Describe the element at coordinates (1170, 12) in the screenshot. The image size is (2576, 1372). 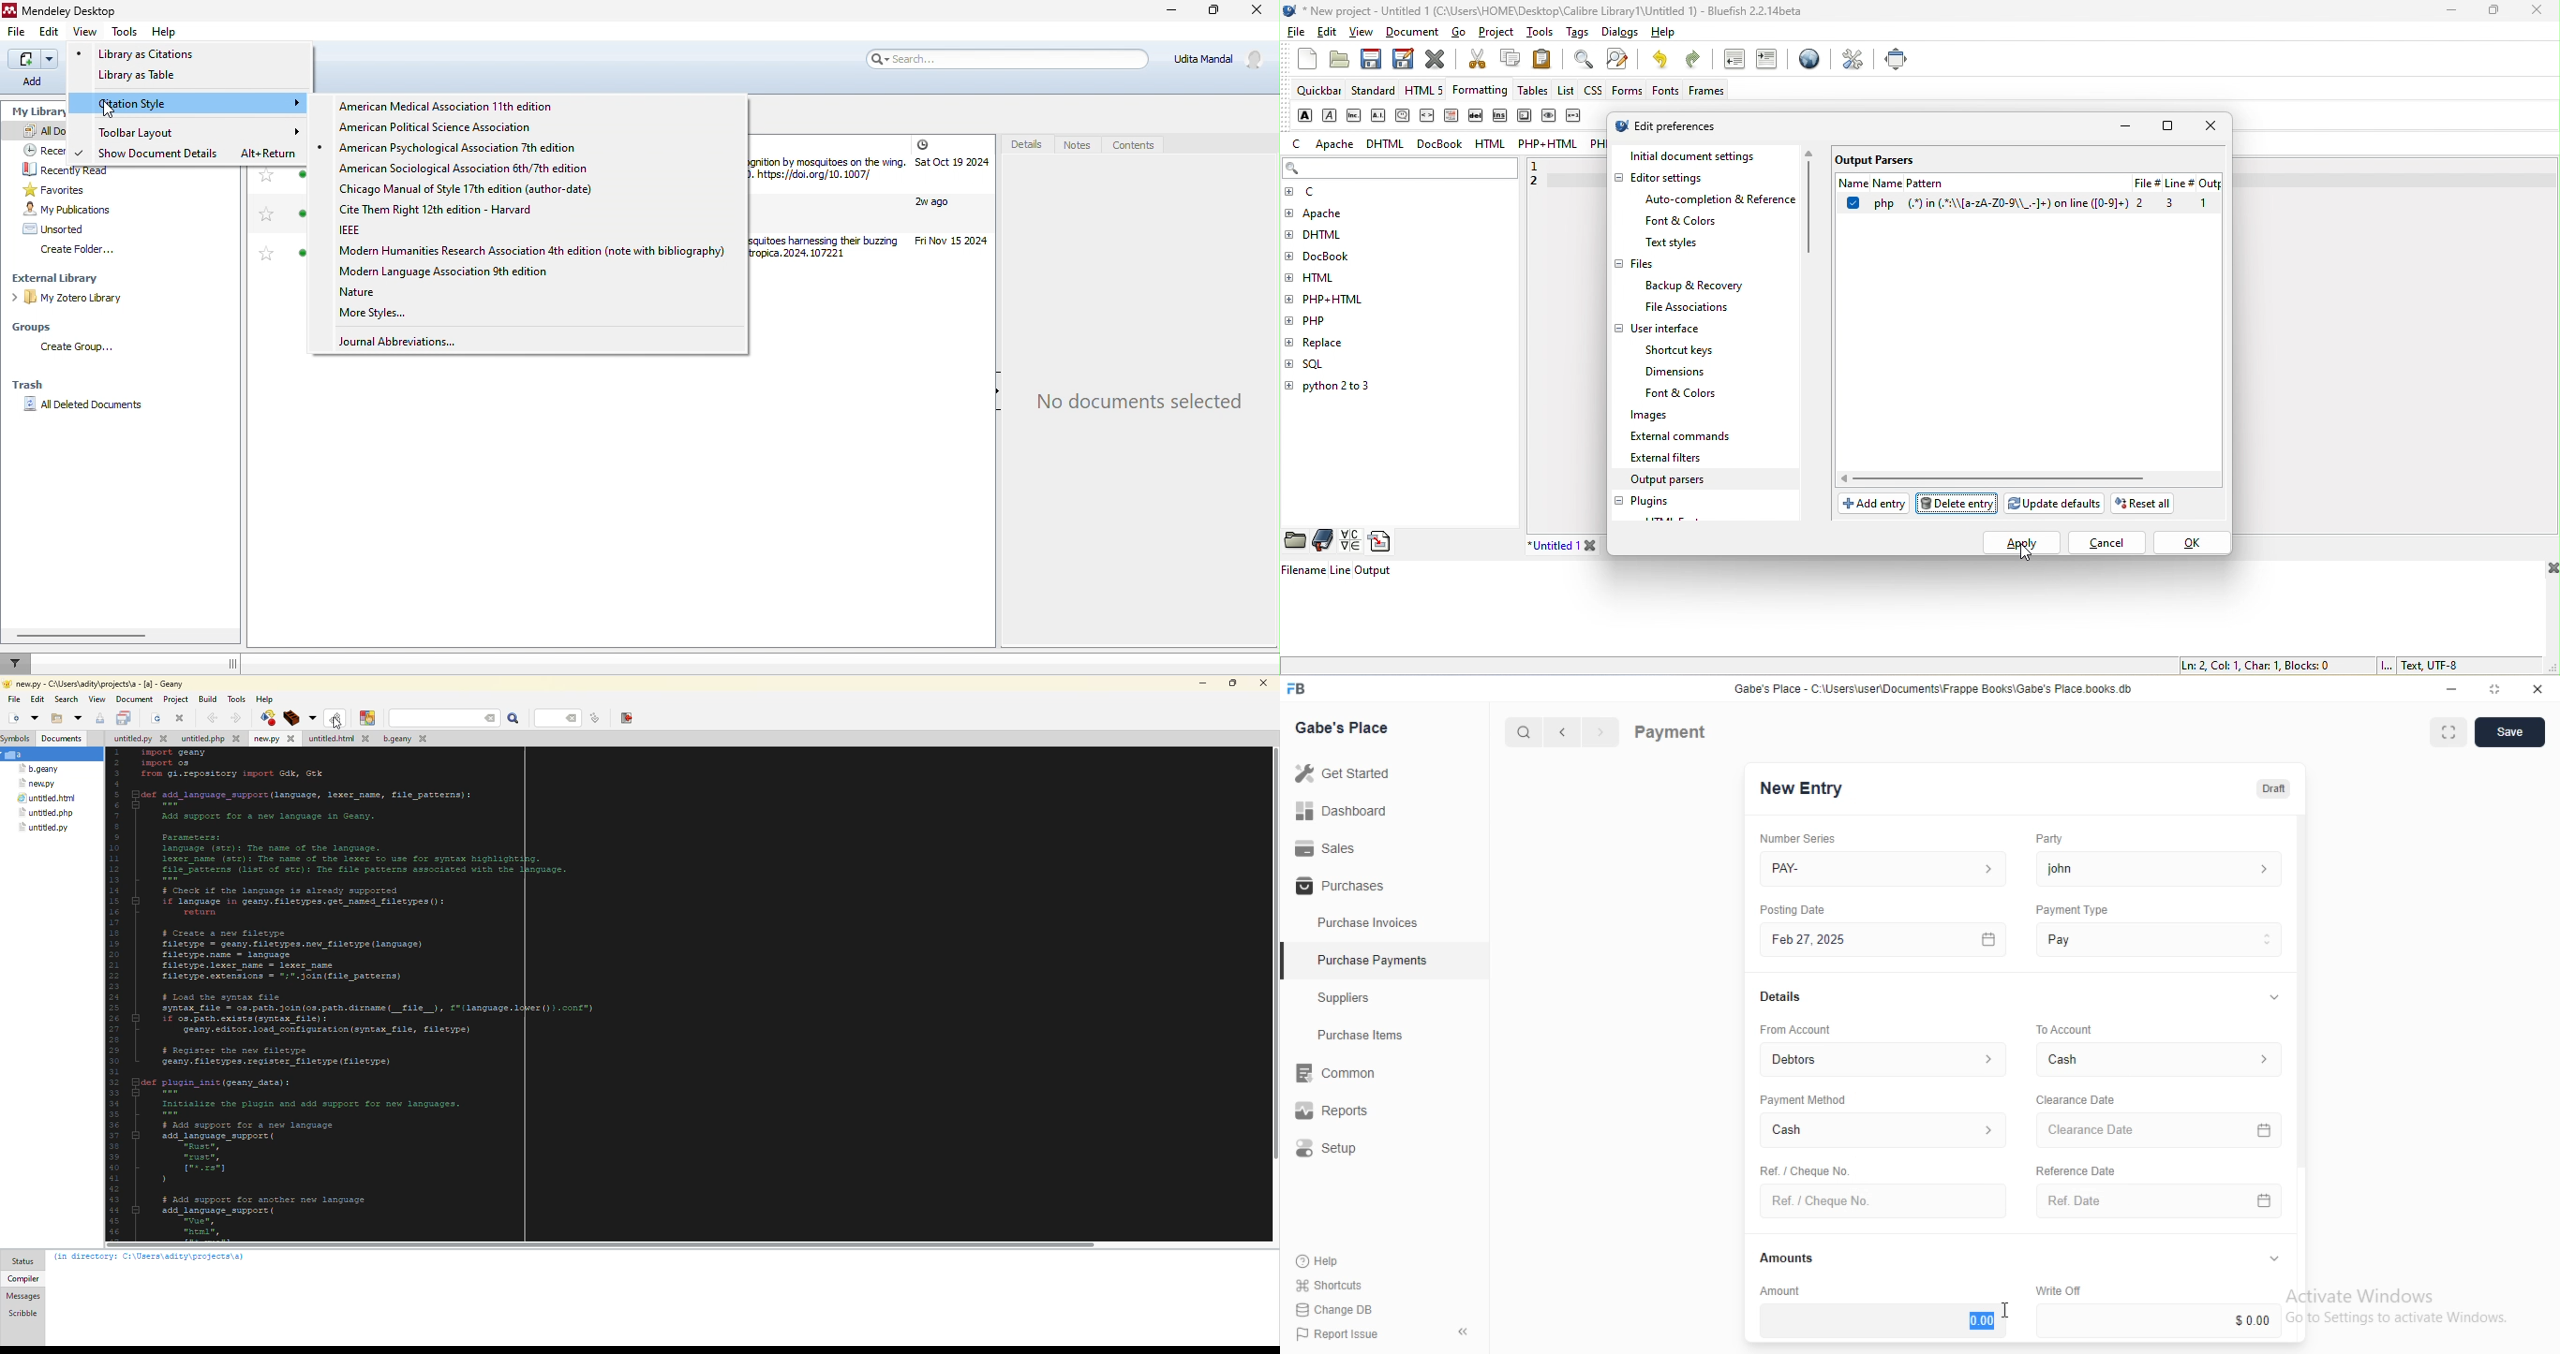
I see `minimize` at that location.